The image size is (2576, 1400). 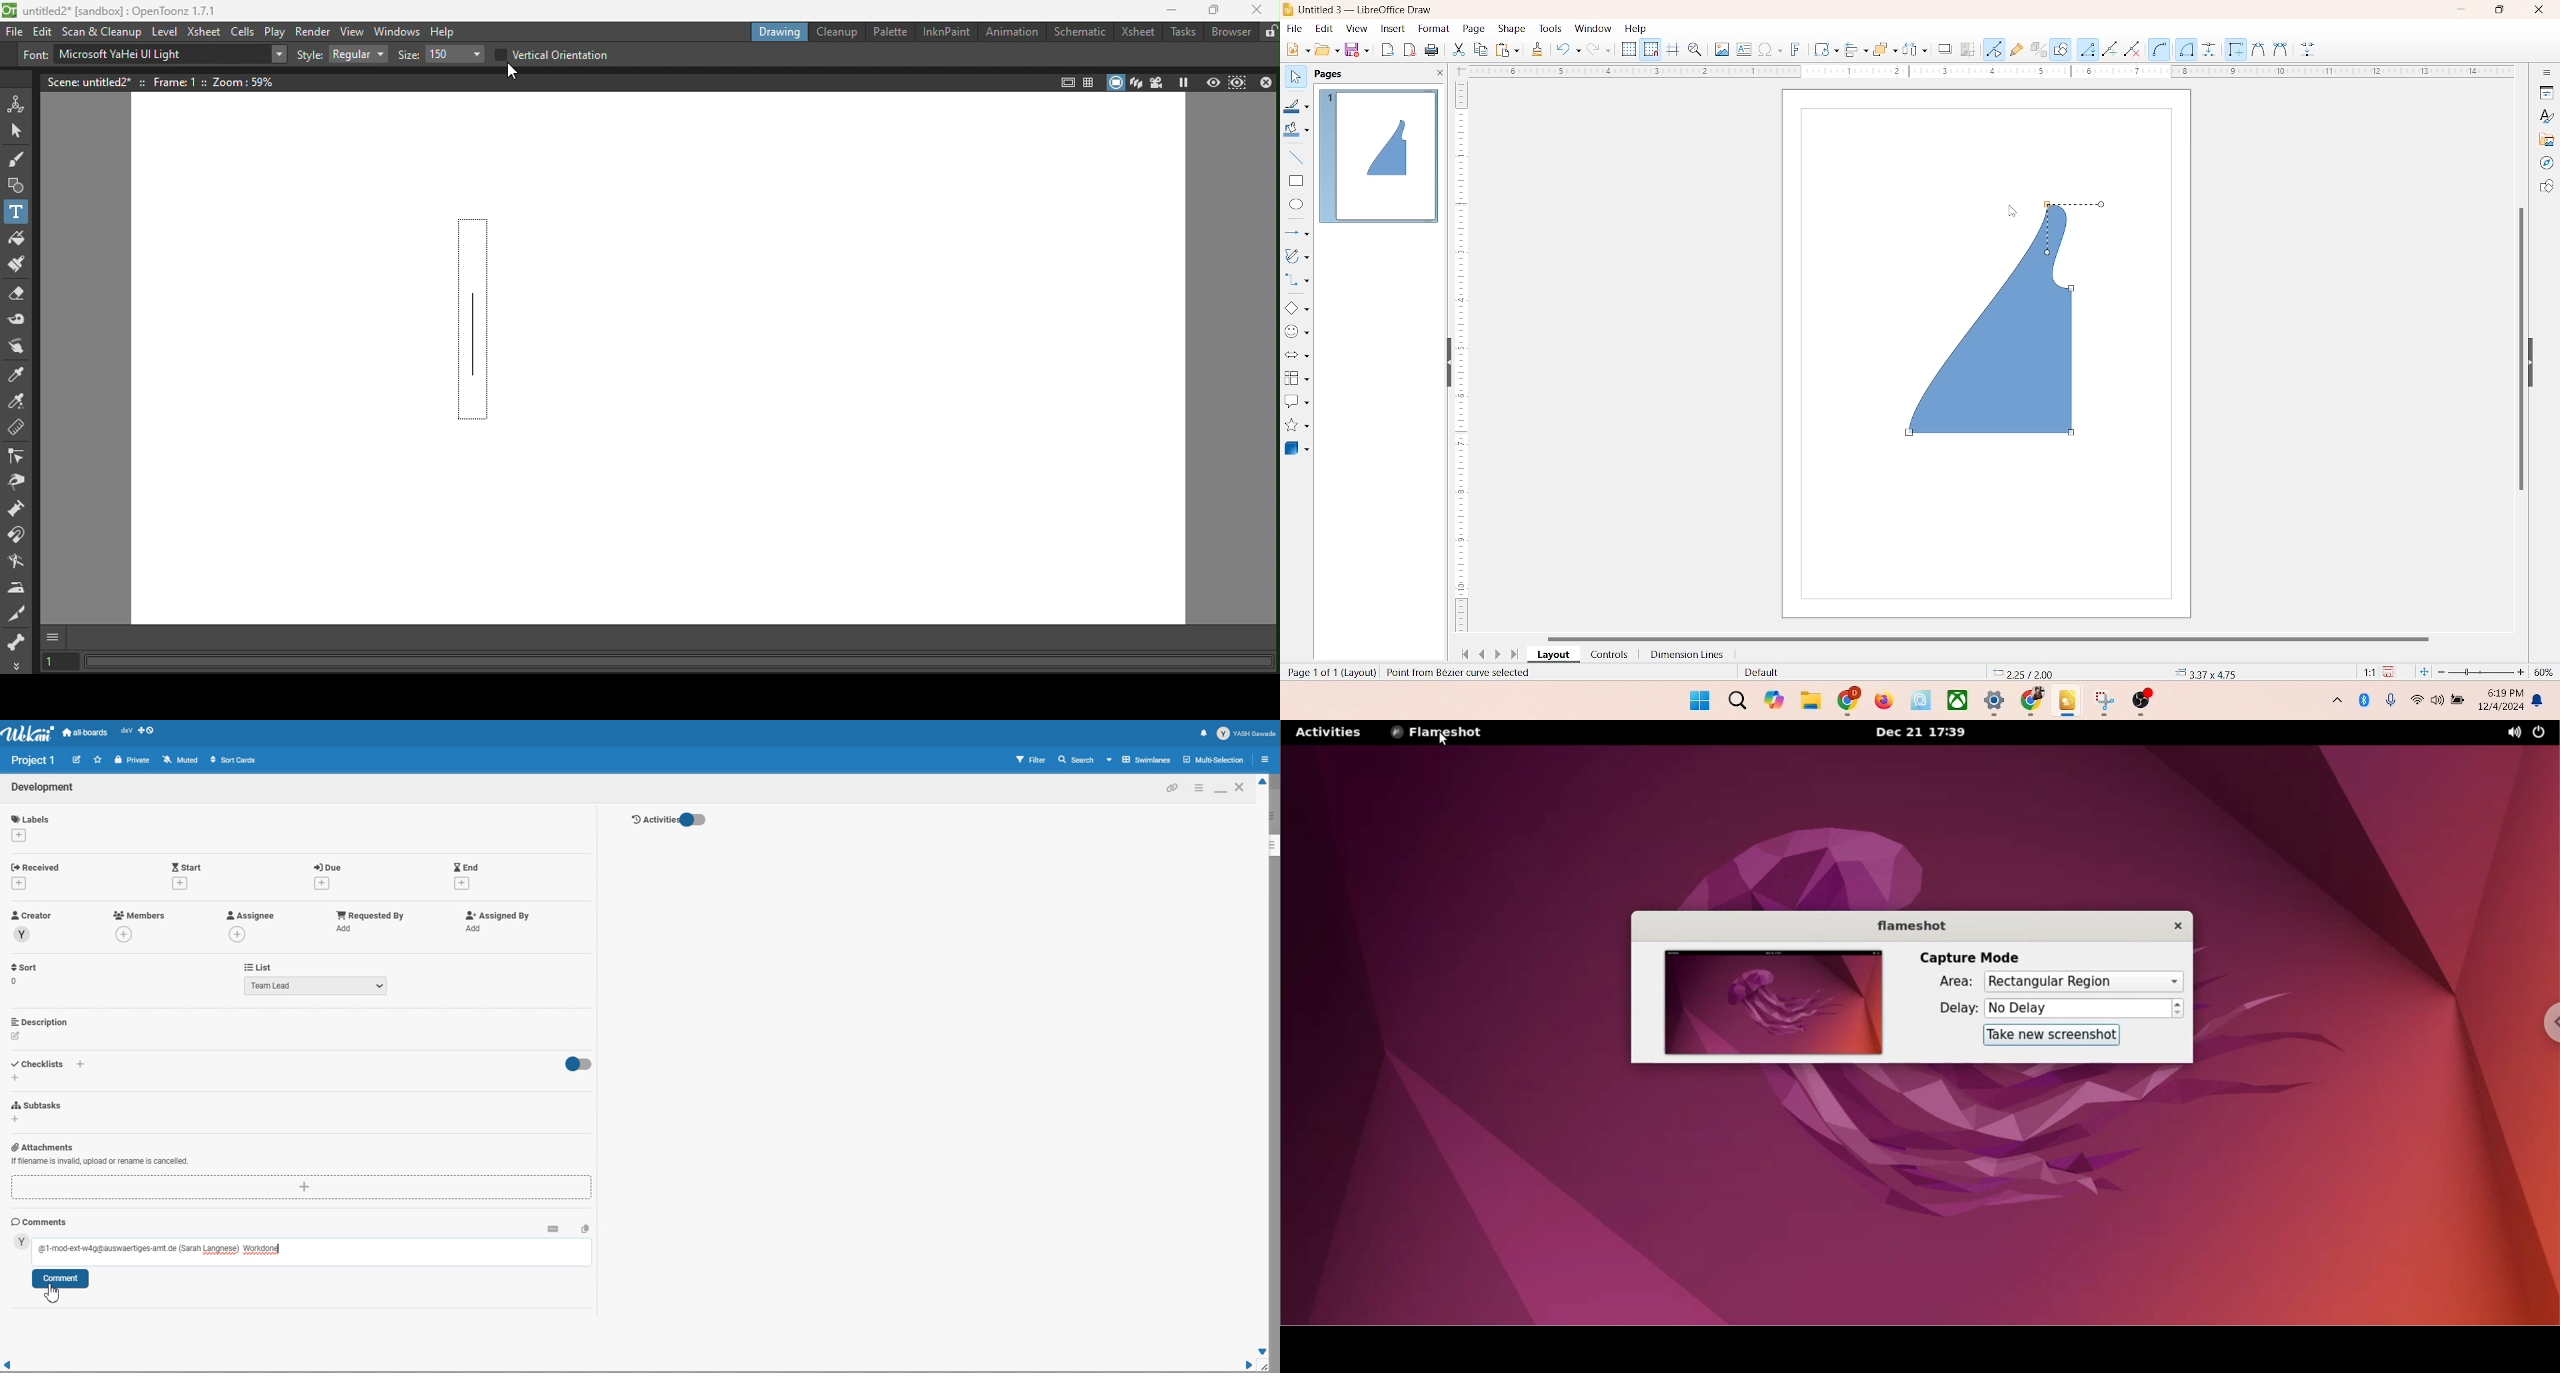 I want to click on Xsheet, so click(x=204, y=33).